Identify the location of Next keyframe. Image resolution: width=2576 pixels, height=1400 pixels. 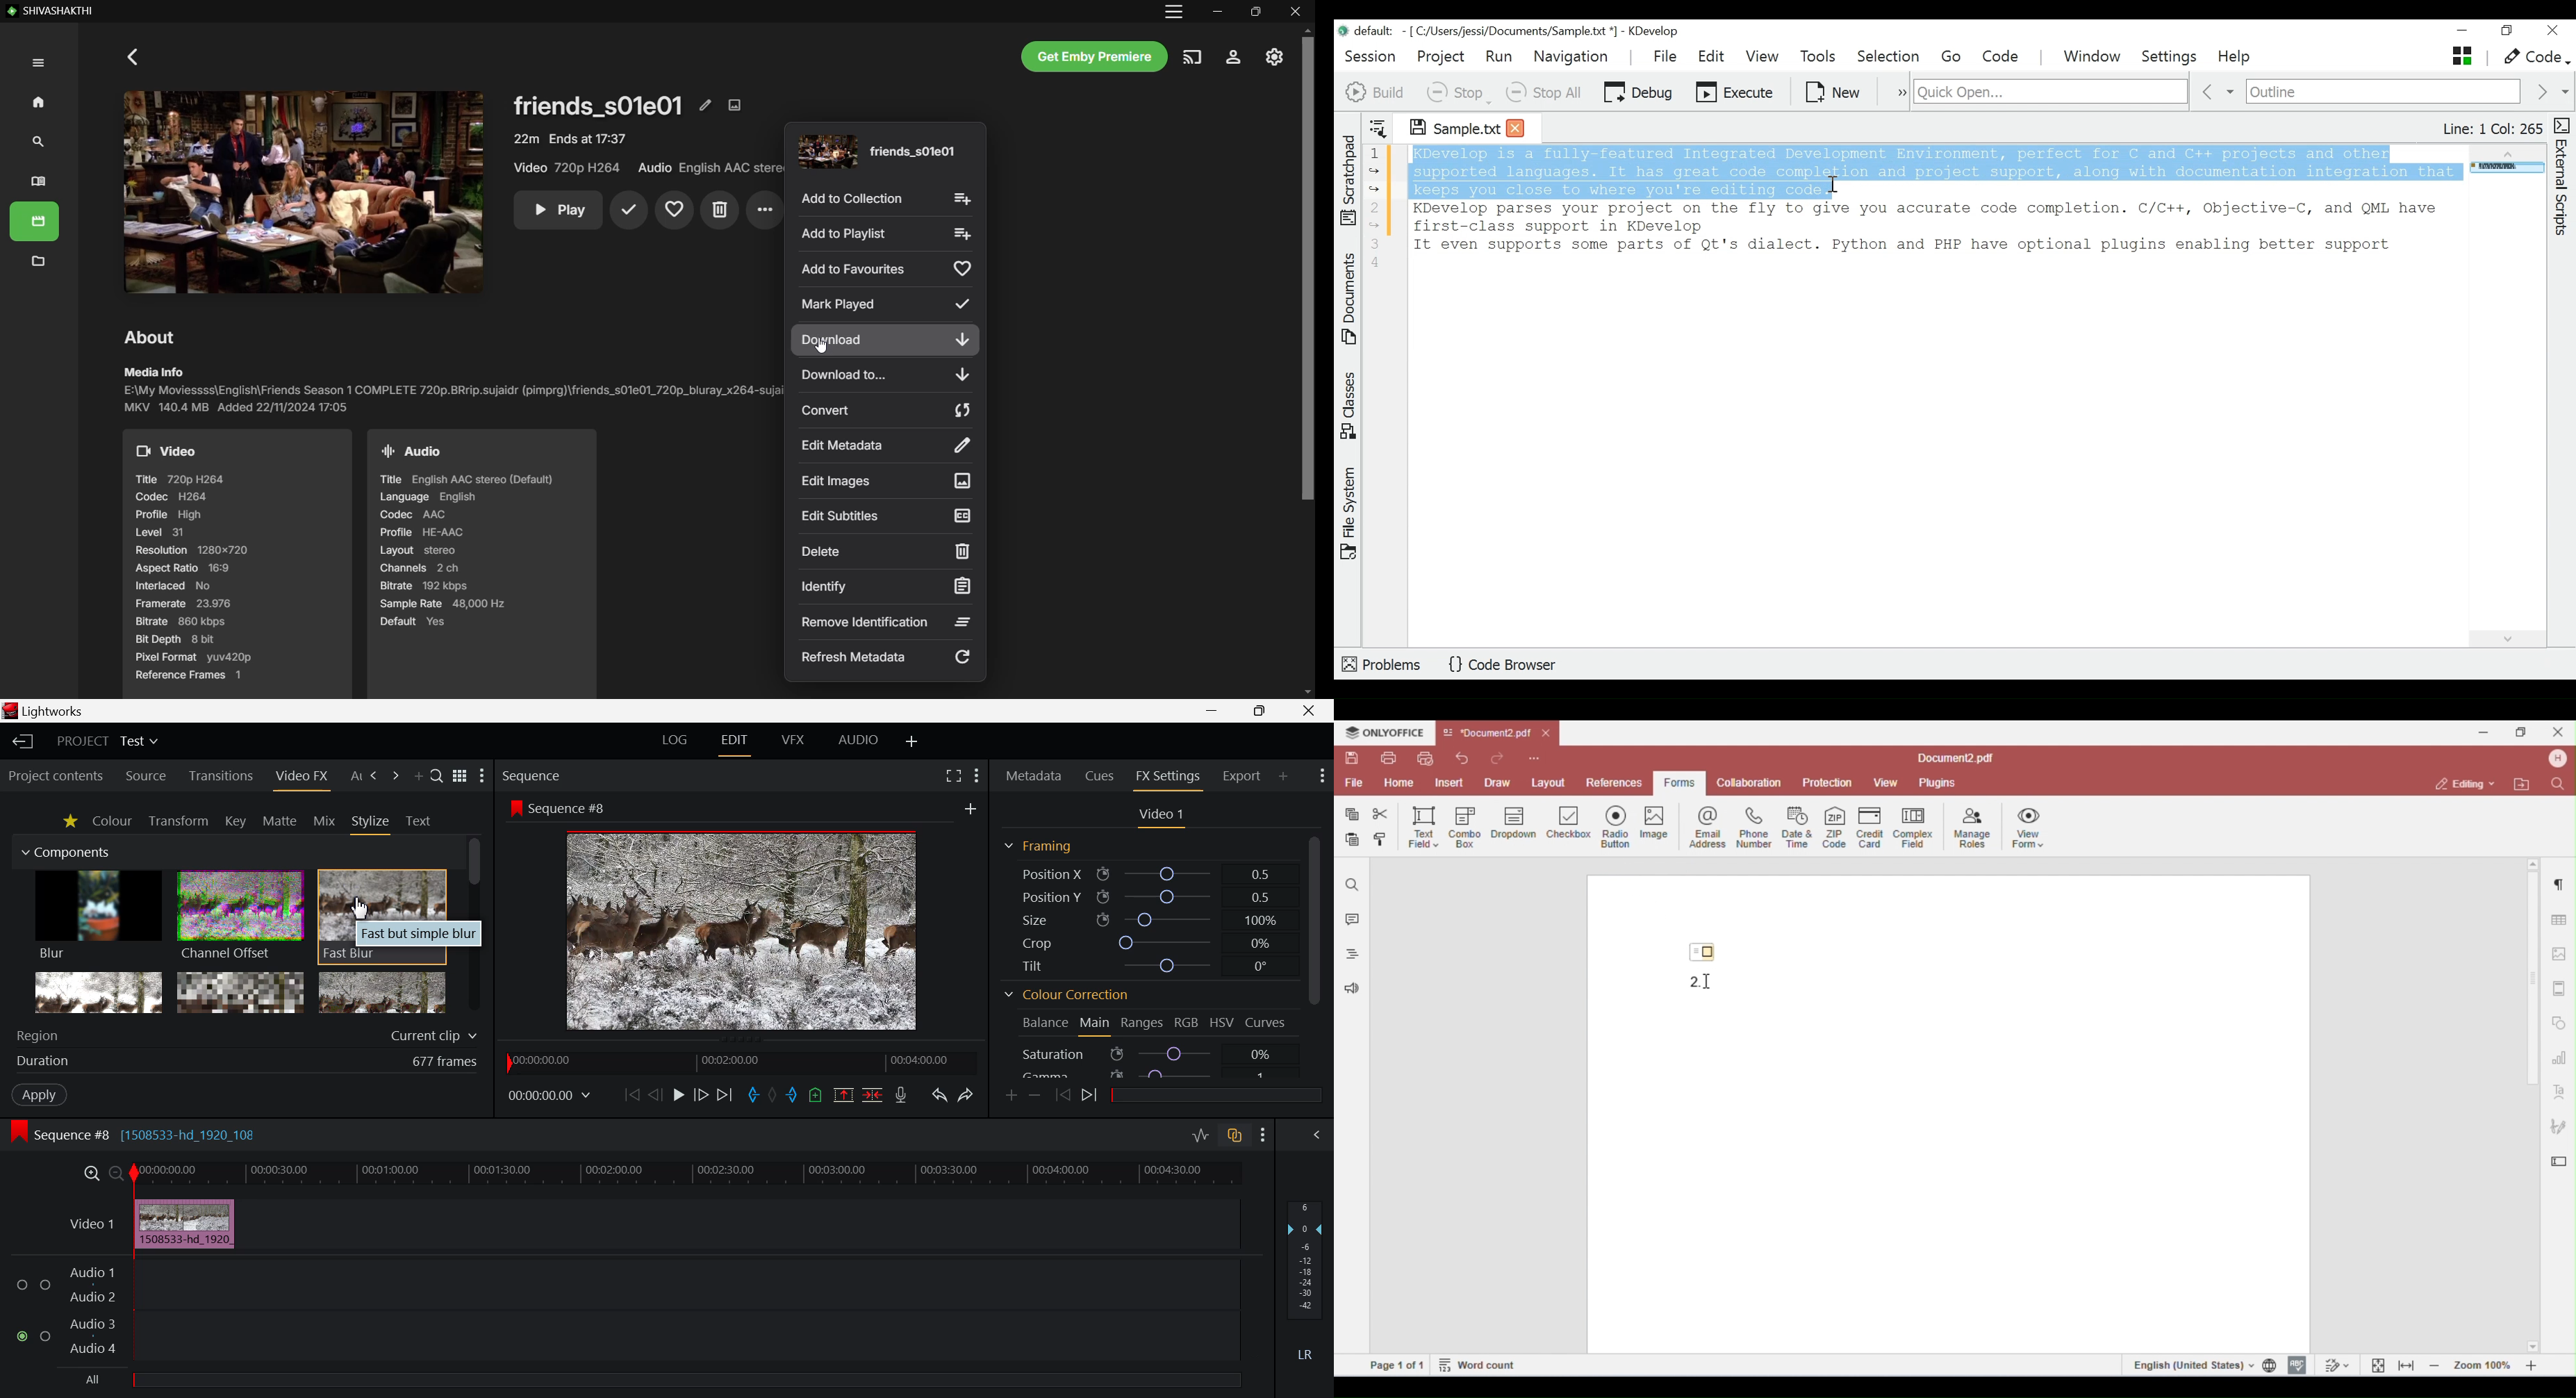
(1092, 1096).